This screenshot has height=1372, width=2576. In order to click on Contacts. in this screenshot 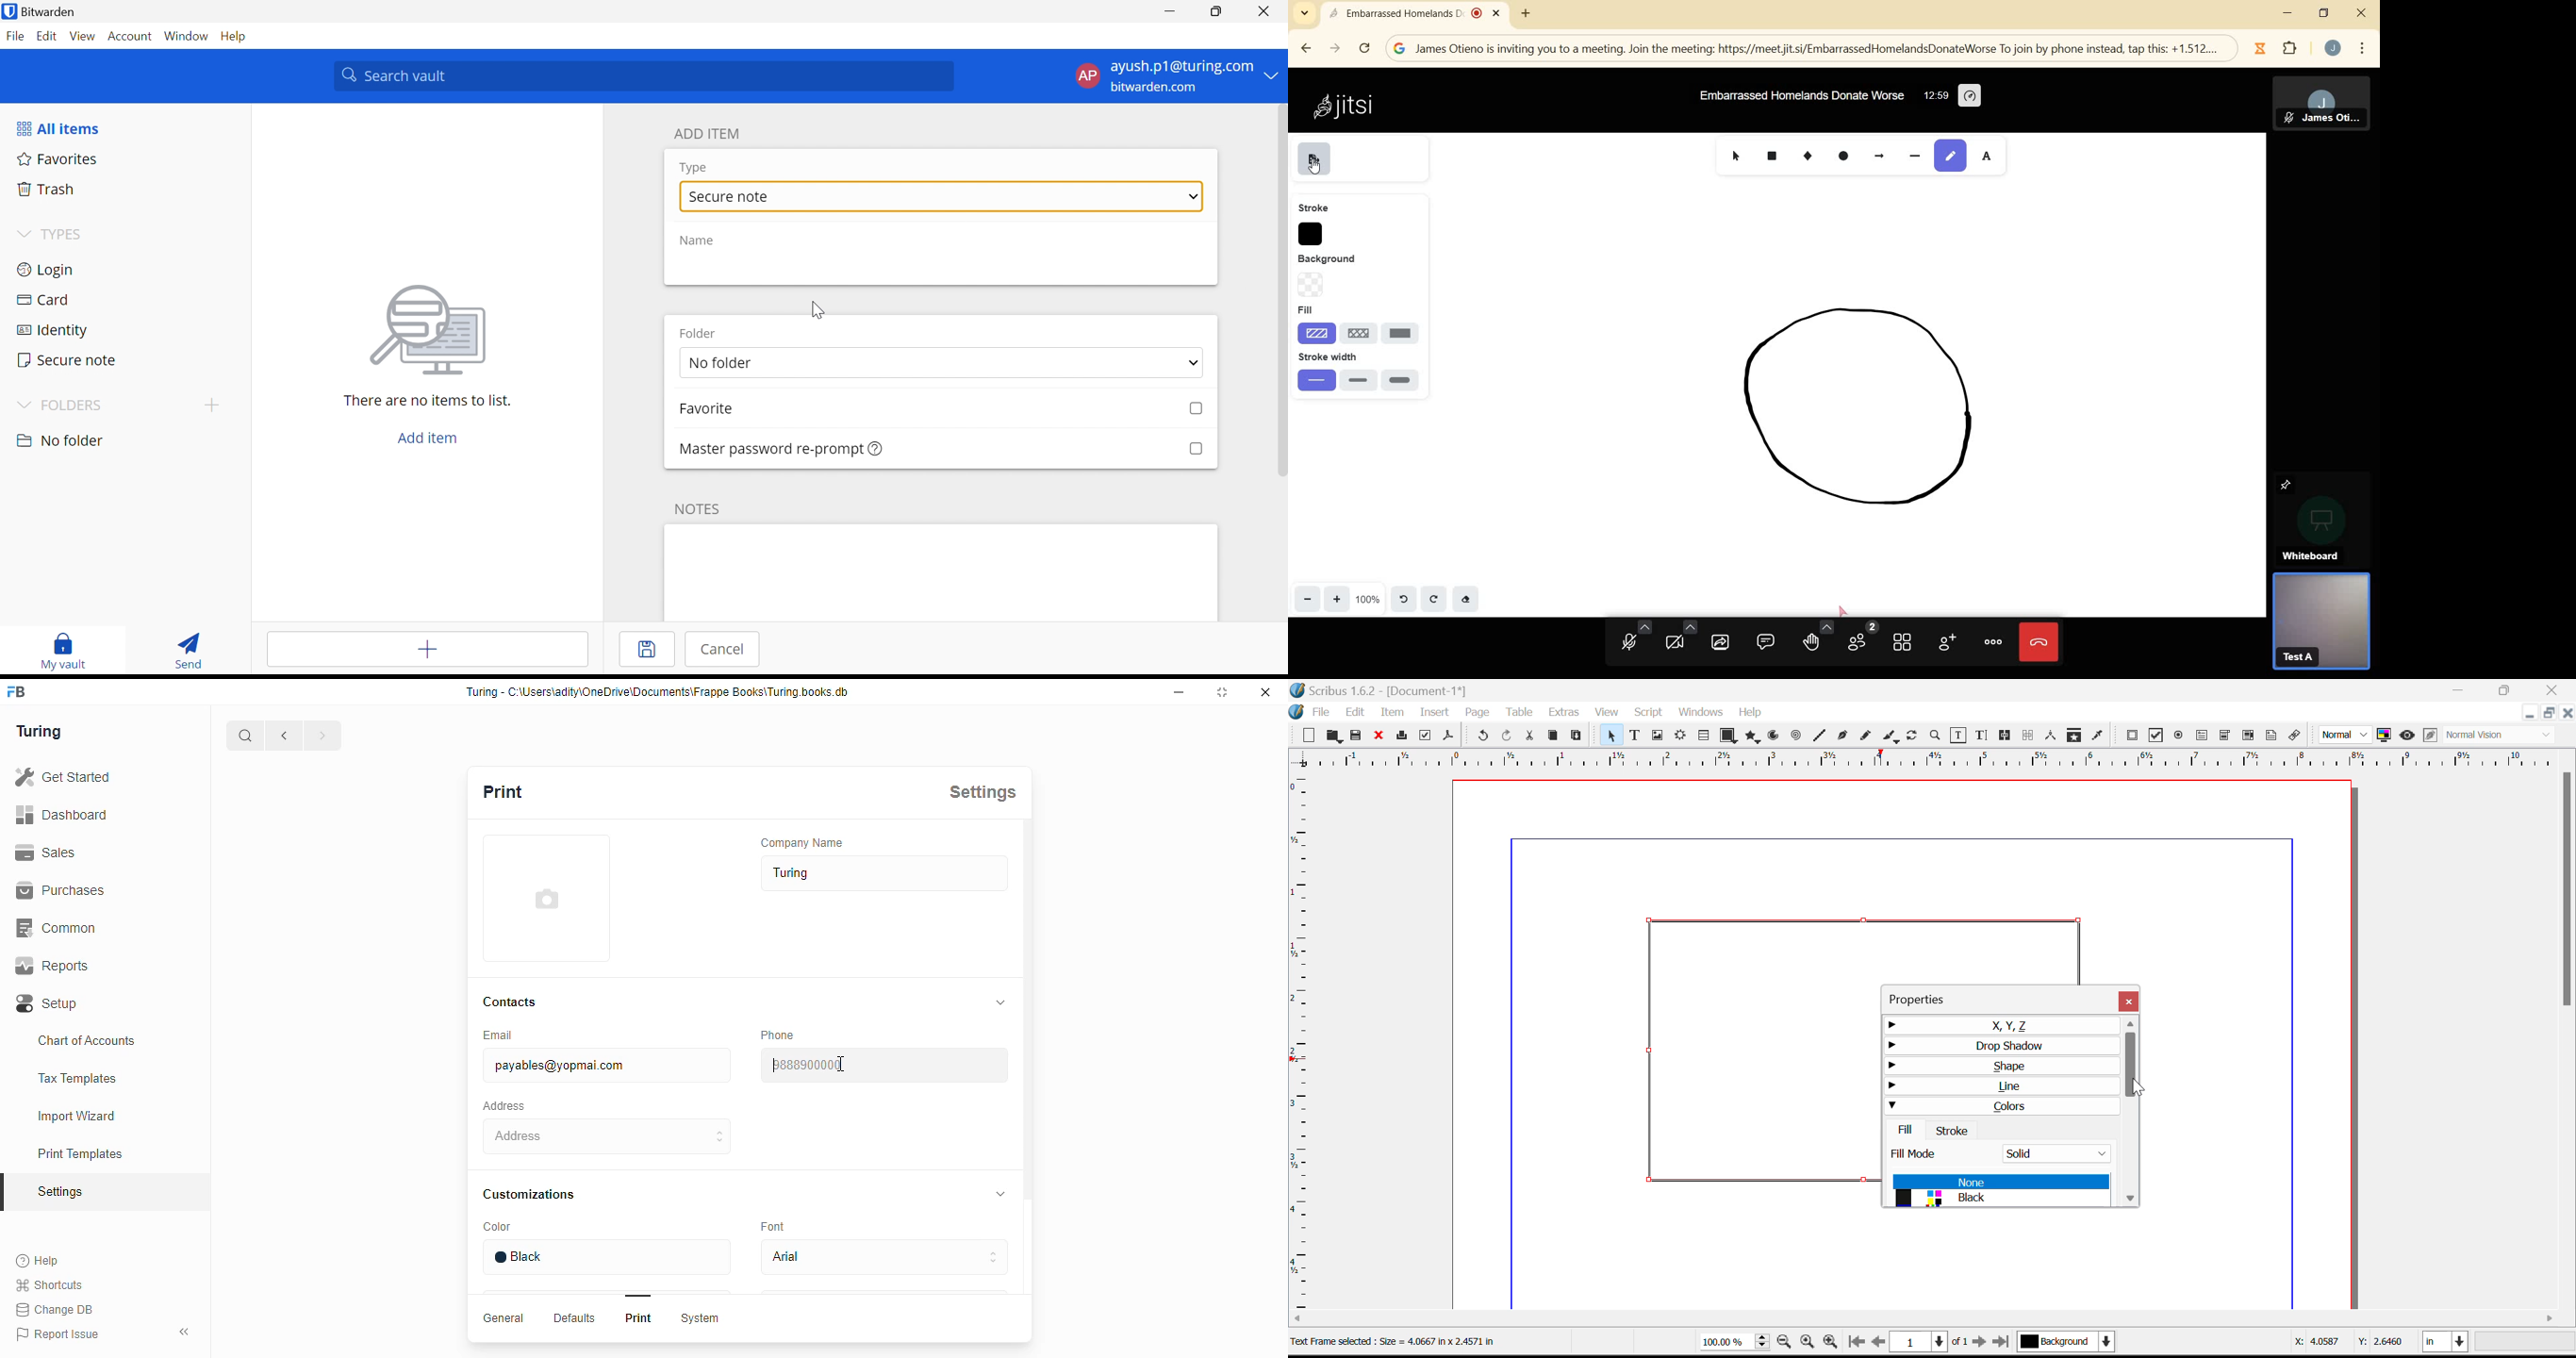, I will do `click(511, 1003)`.